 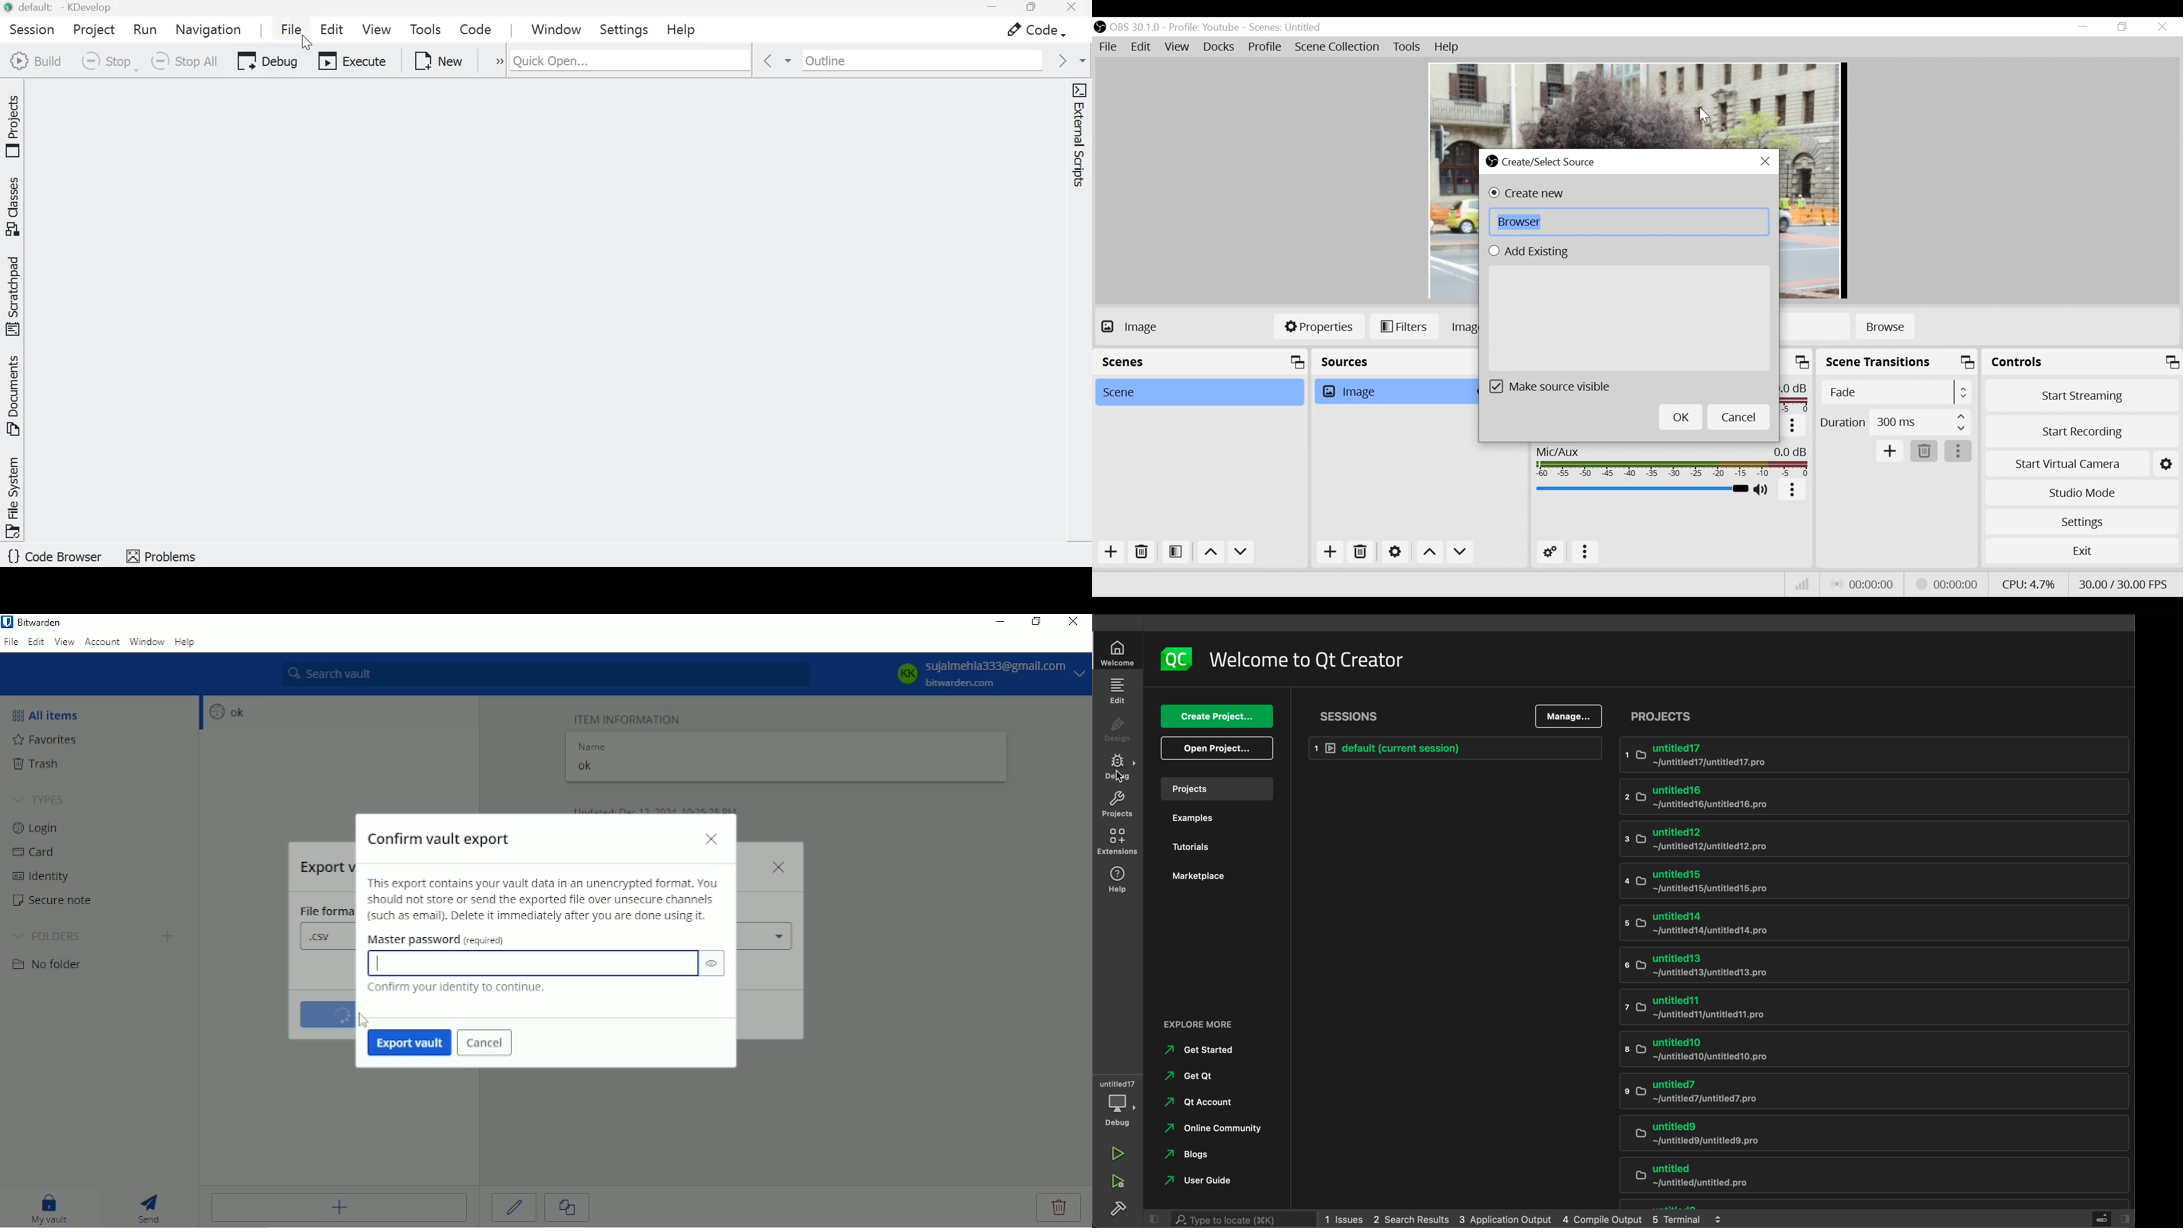 What do you see at coordinates (2082, 550) in the screenshot?
I see `Exit` at bounding box center [2082, 550].